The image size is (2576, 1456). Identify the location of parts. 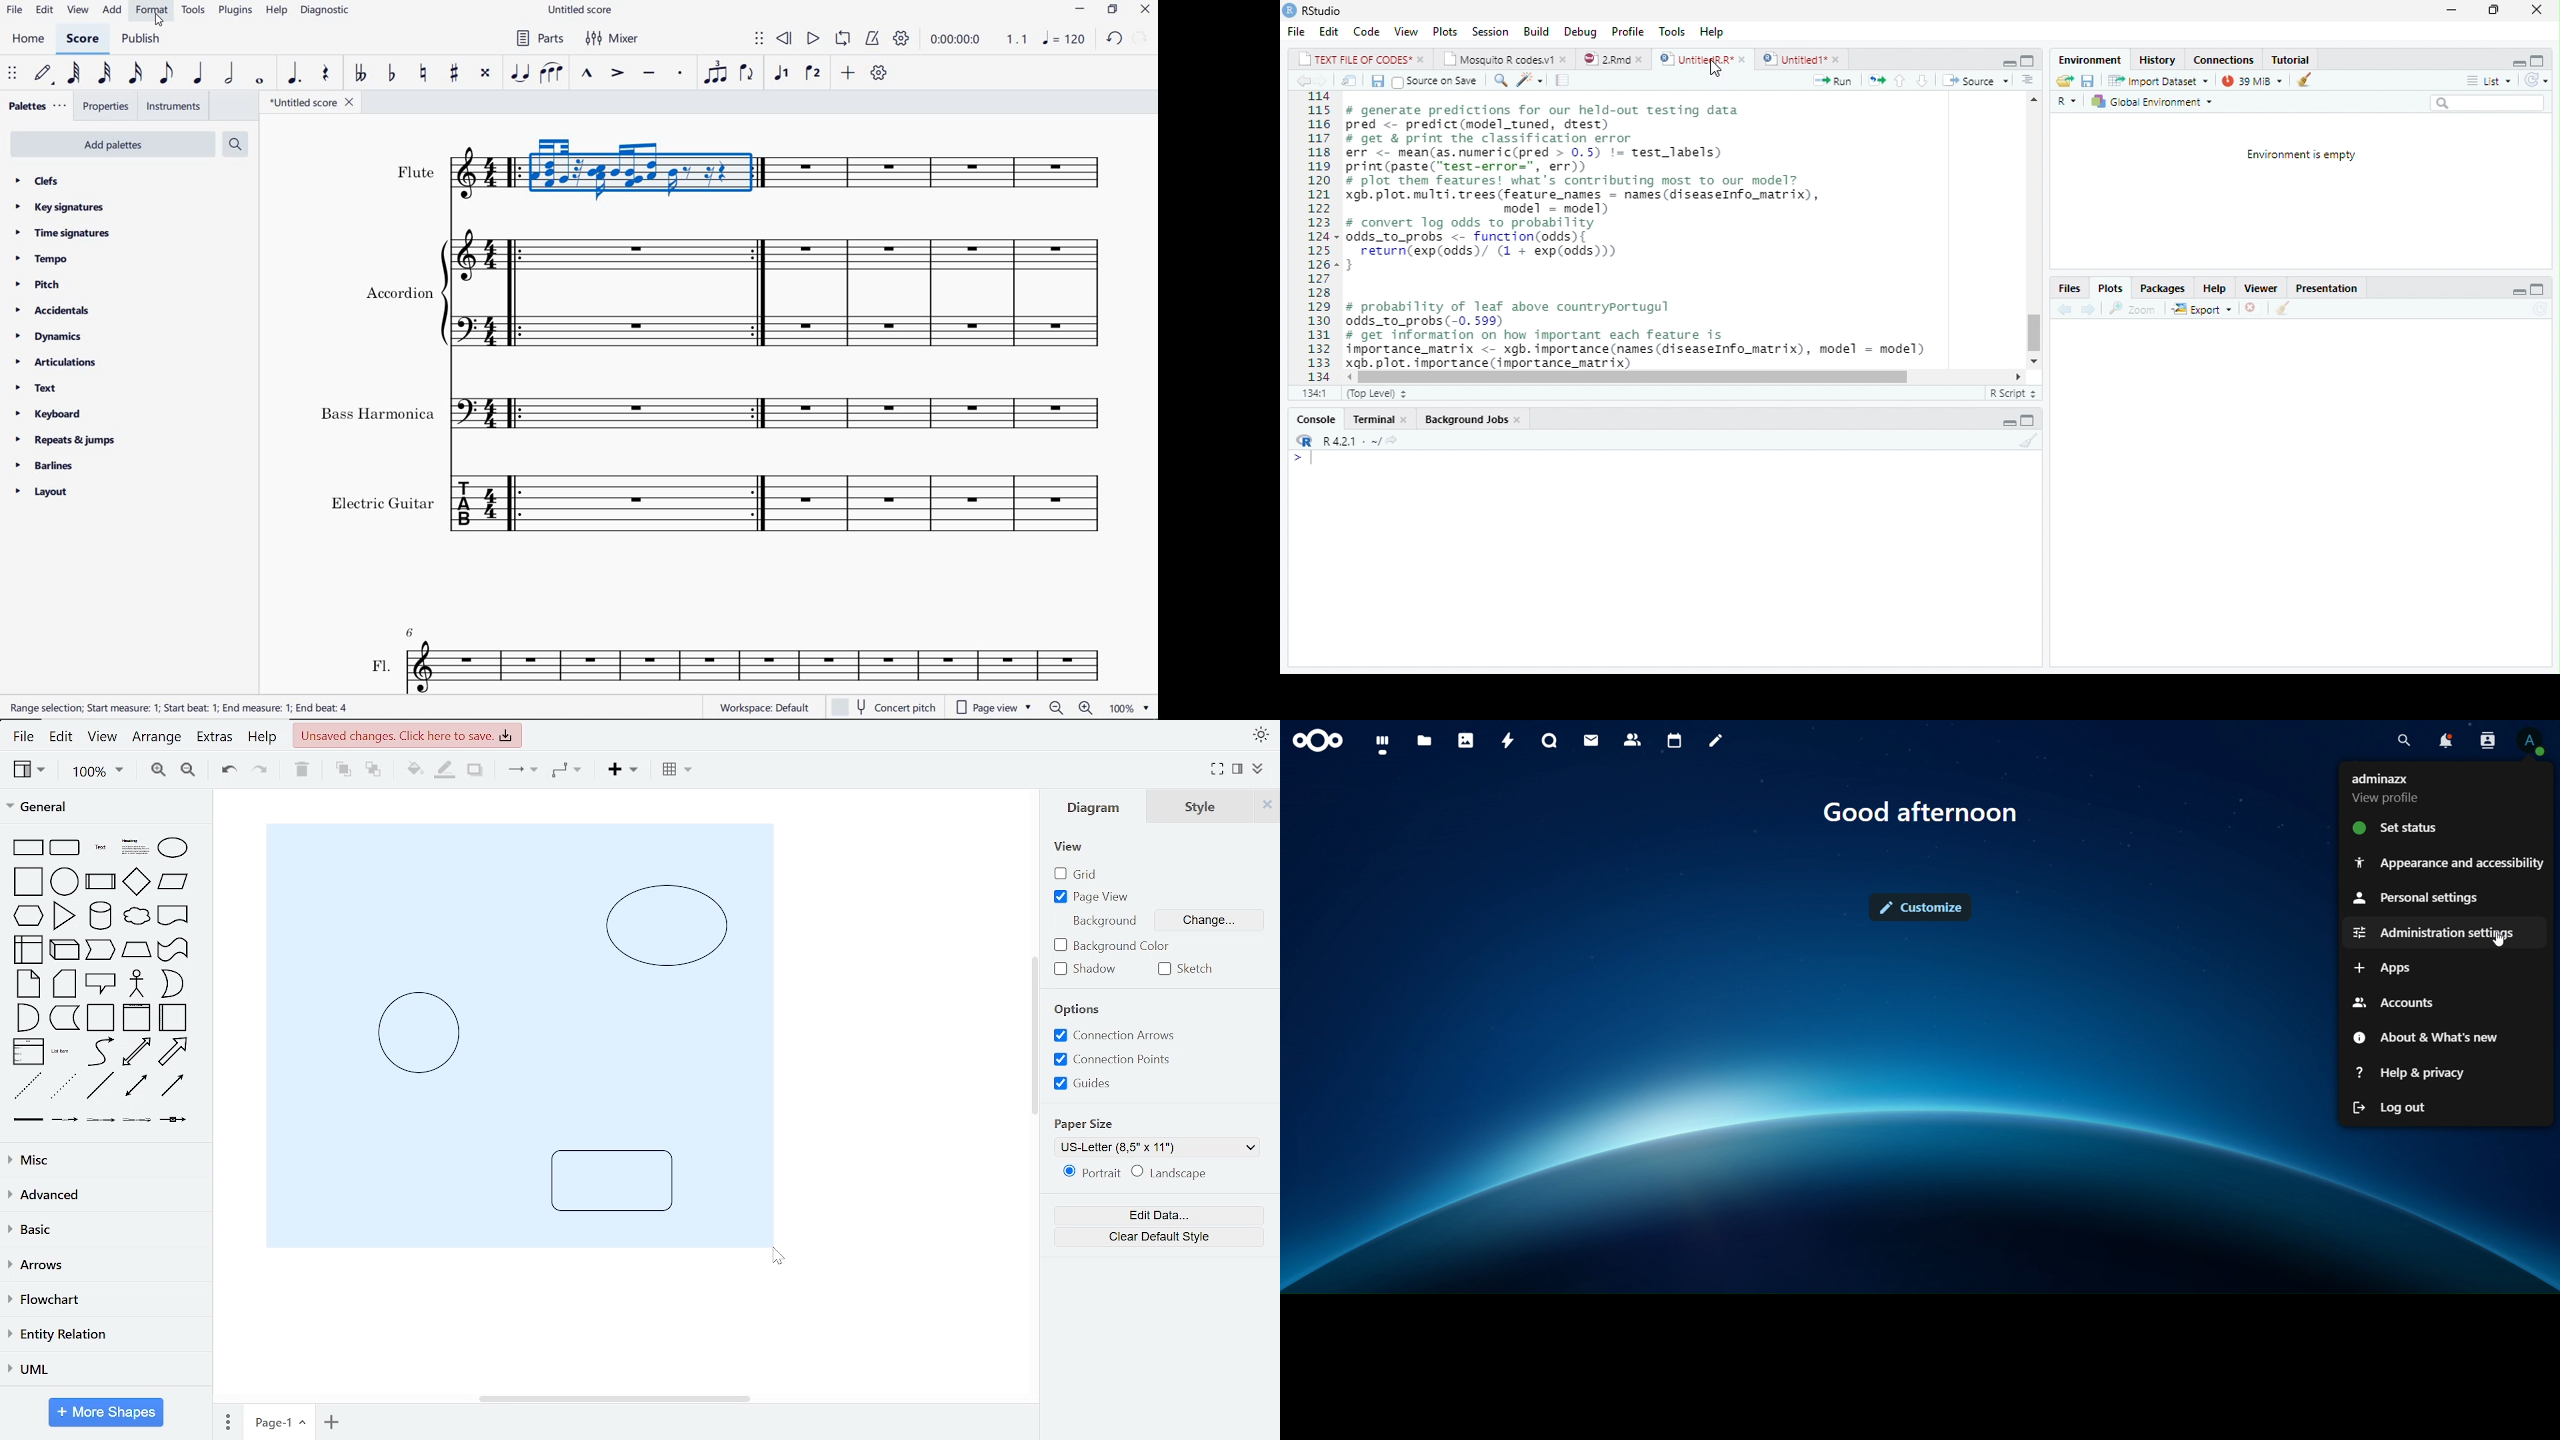
(537, 38).